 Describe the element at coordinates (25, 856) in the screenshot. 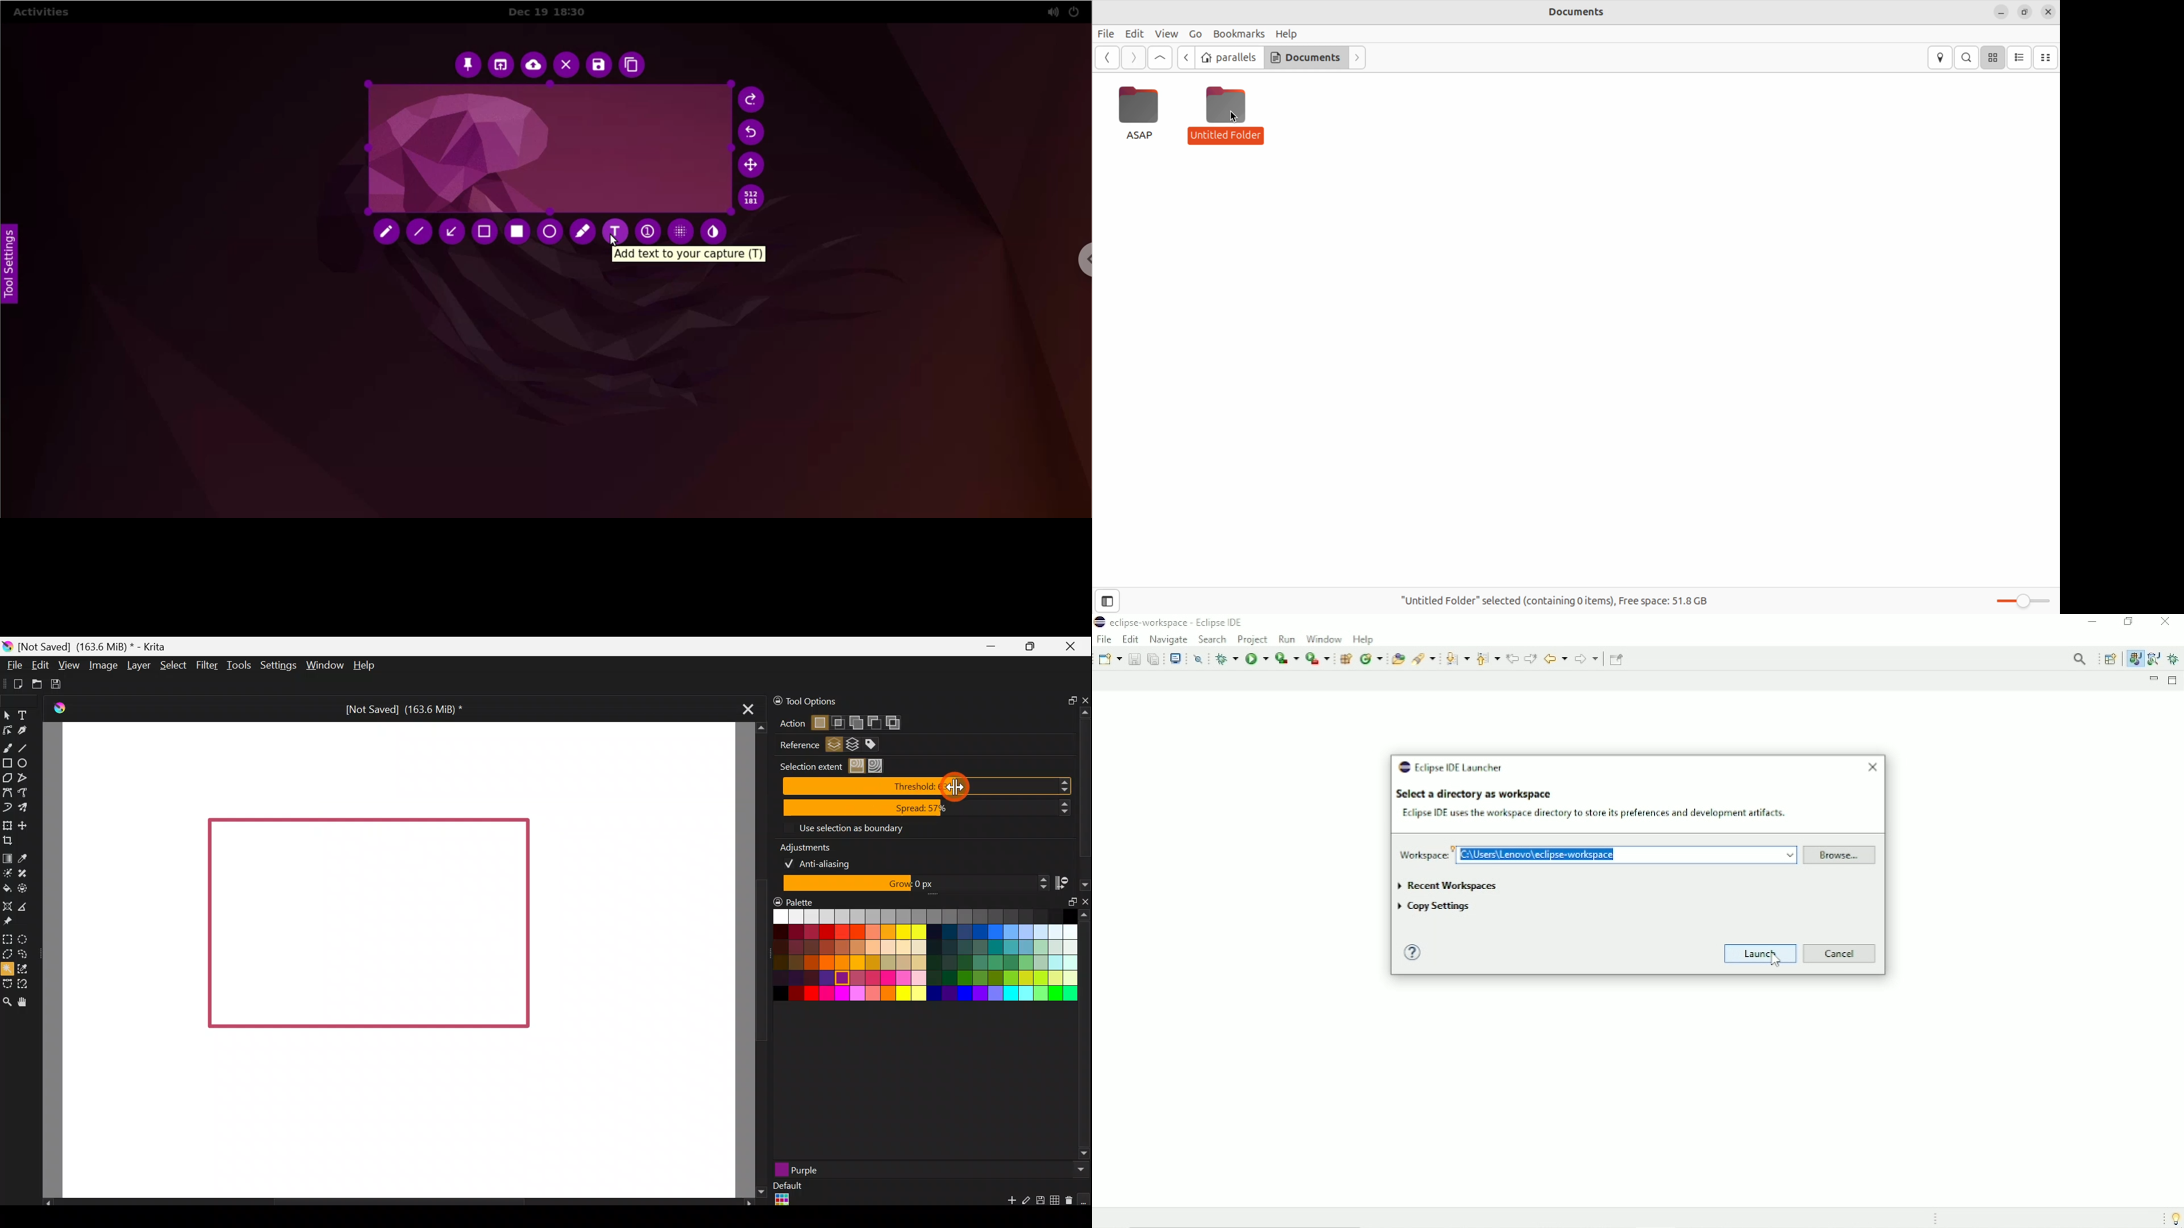

I see `Sample a colour from the image/current layer` at that location.